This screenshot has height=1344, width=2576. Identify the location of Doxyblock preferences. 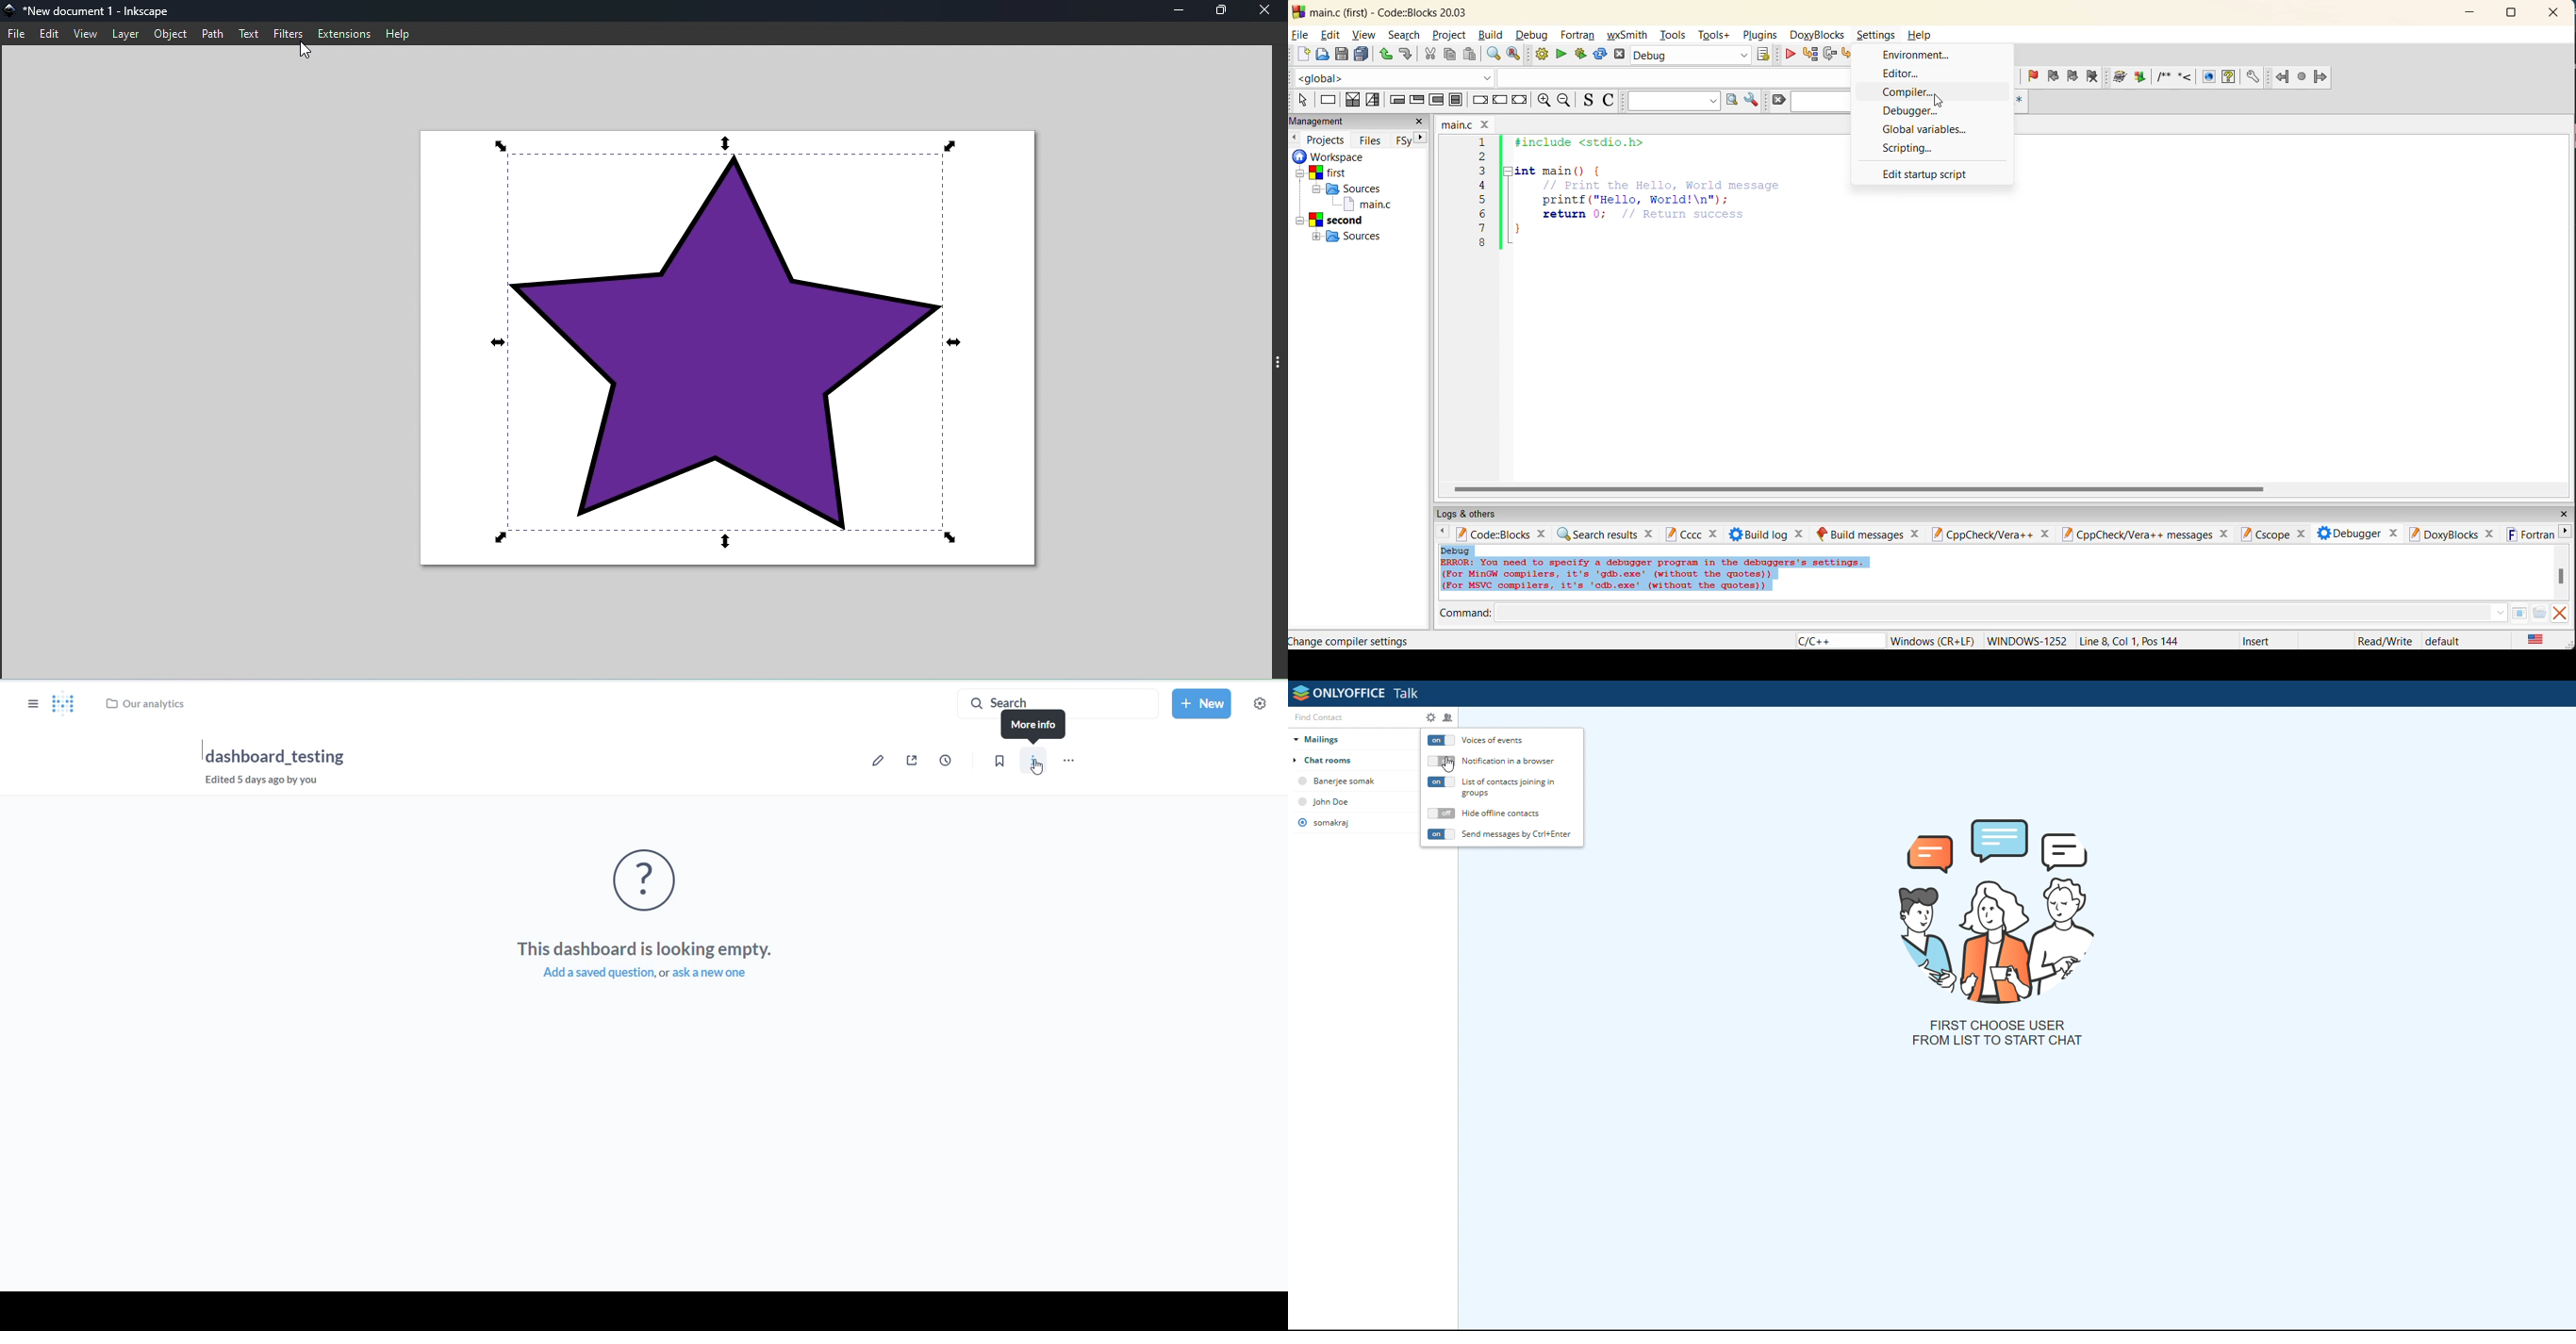
(2254, 76).